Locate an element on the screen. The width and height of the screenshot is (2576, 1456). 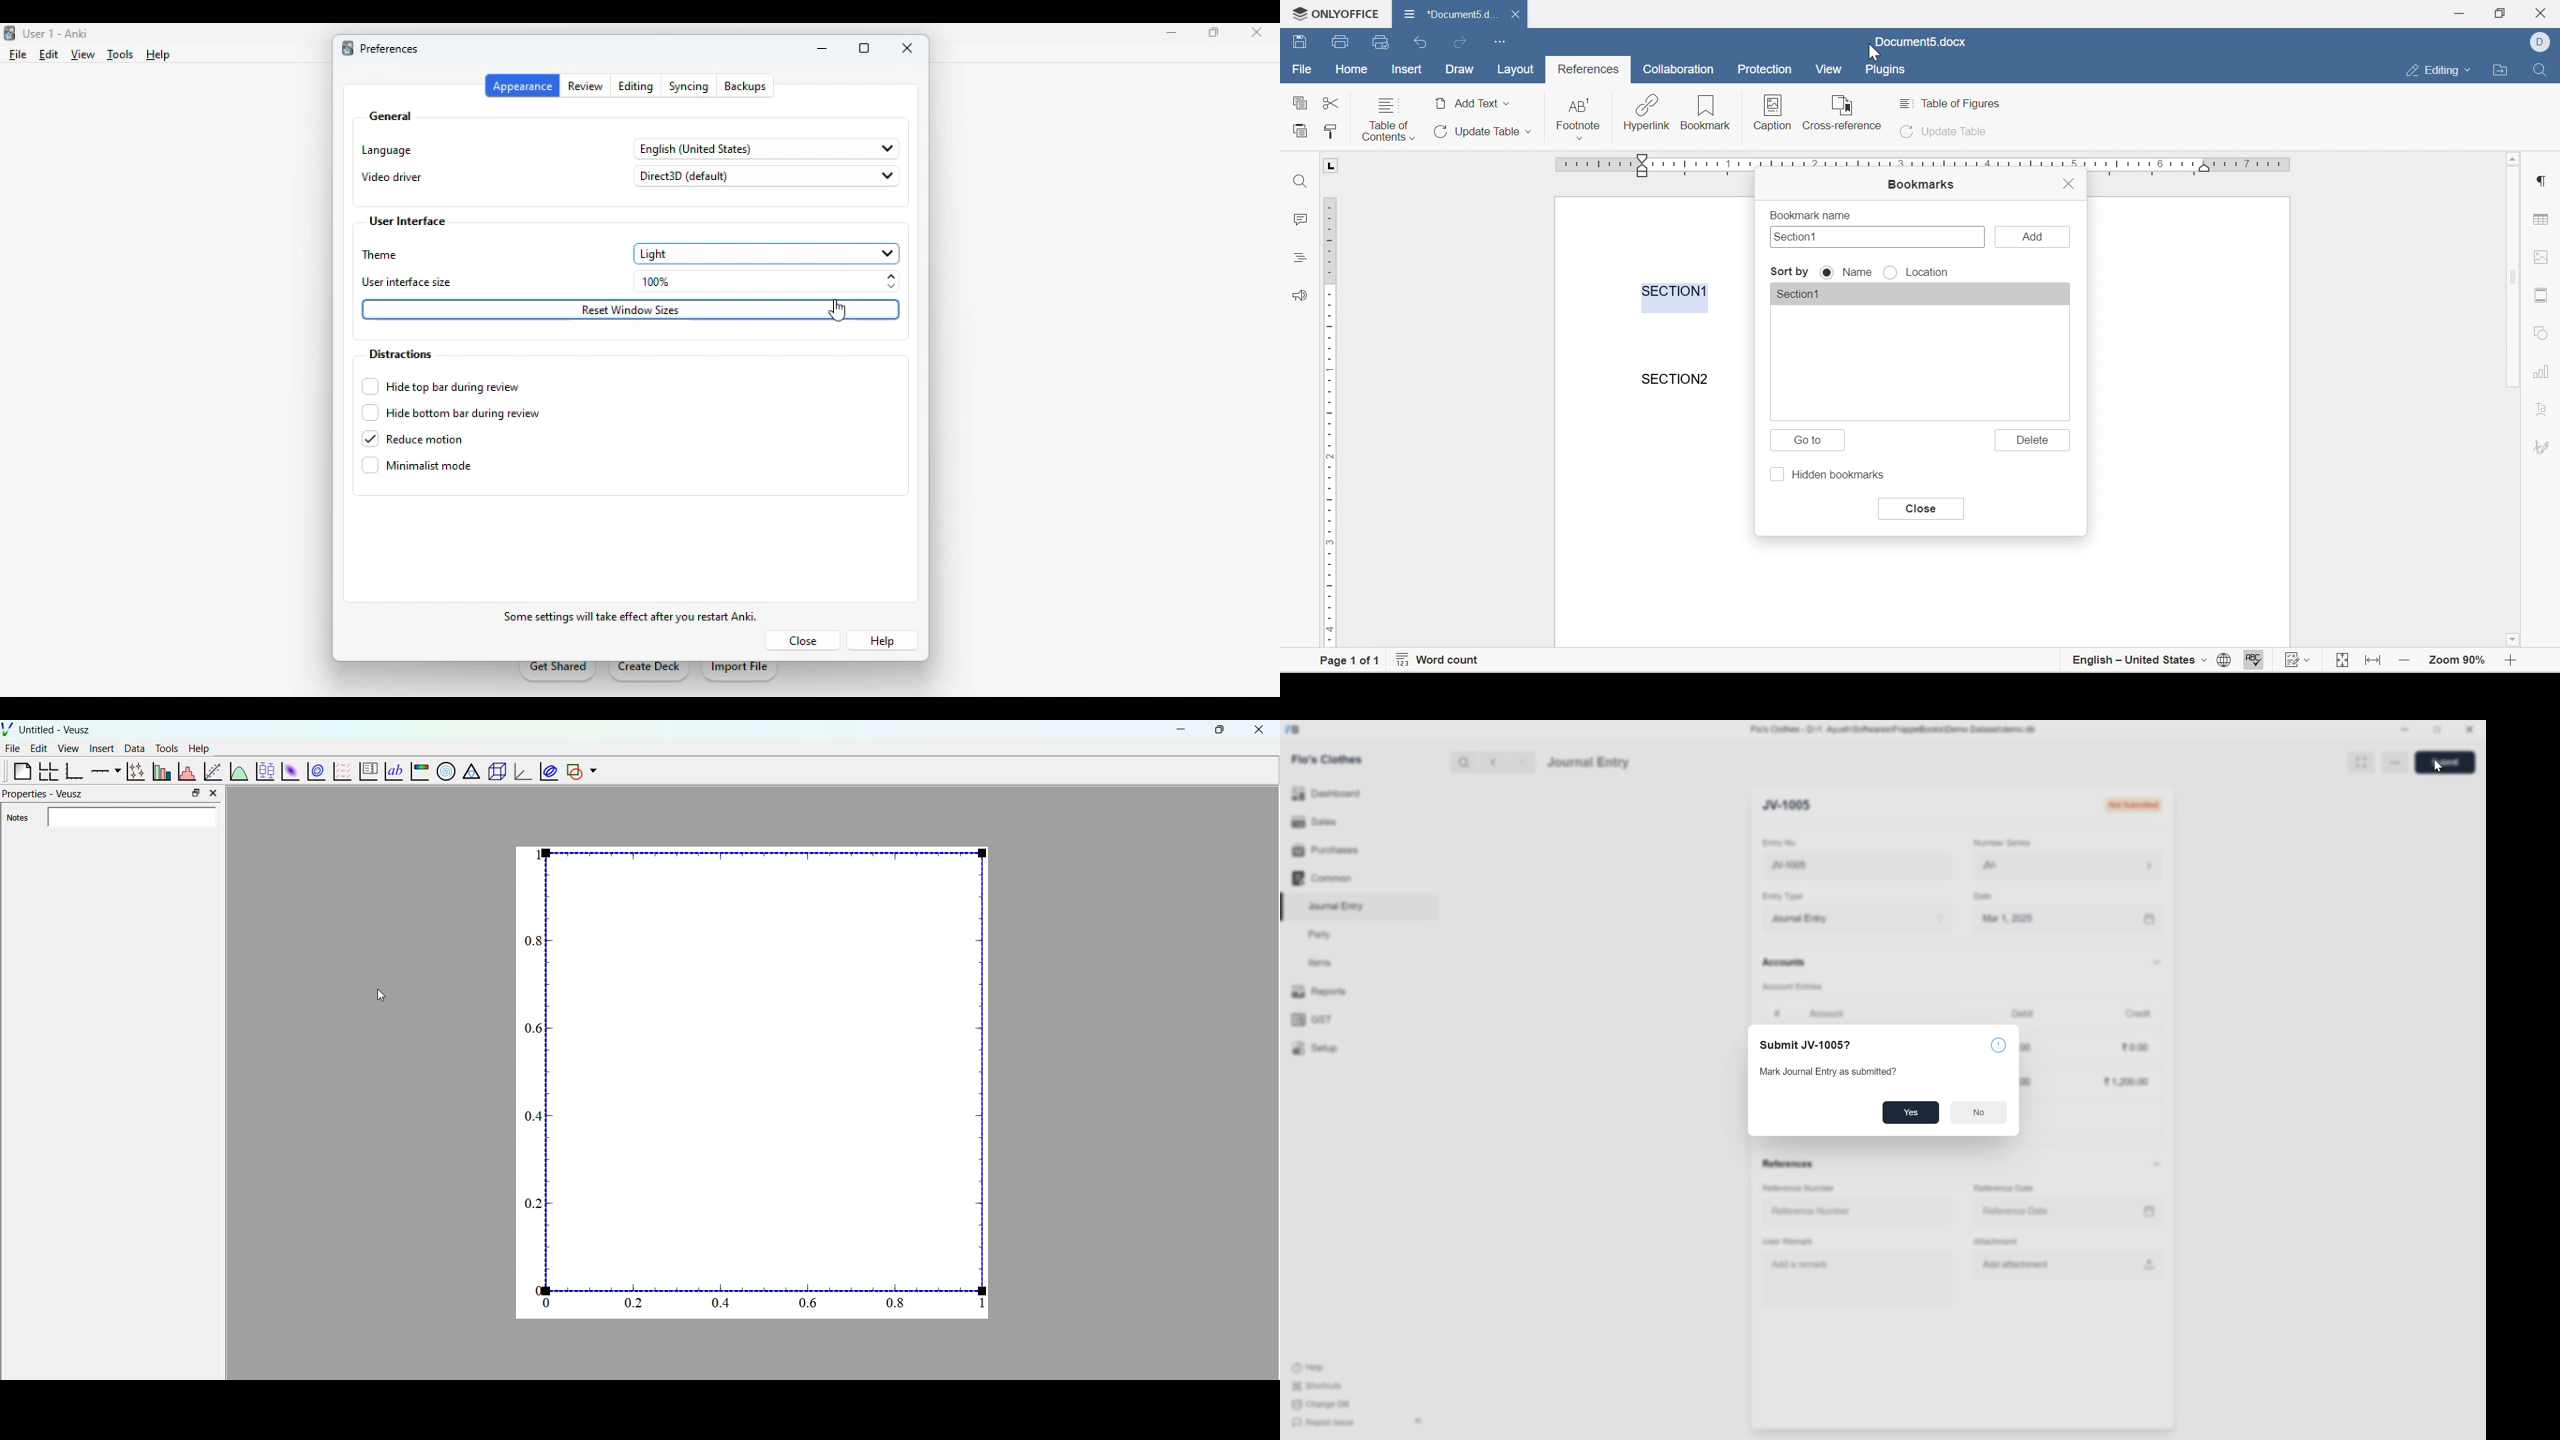
some settings will take effect after you restart anki. is located at coordinates (630, 616).